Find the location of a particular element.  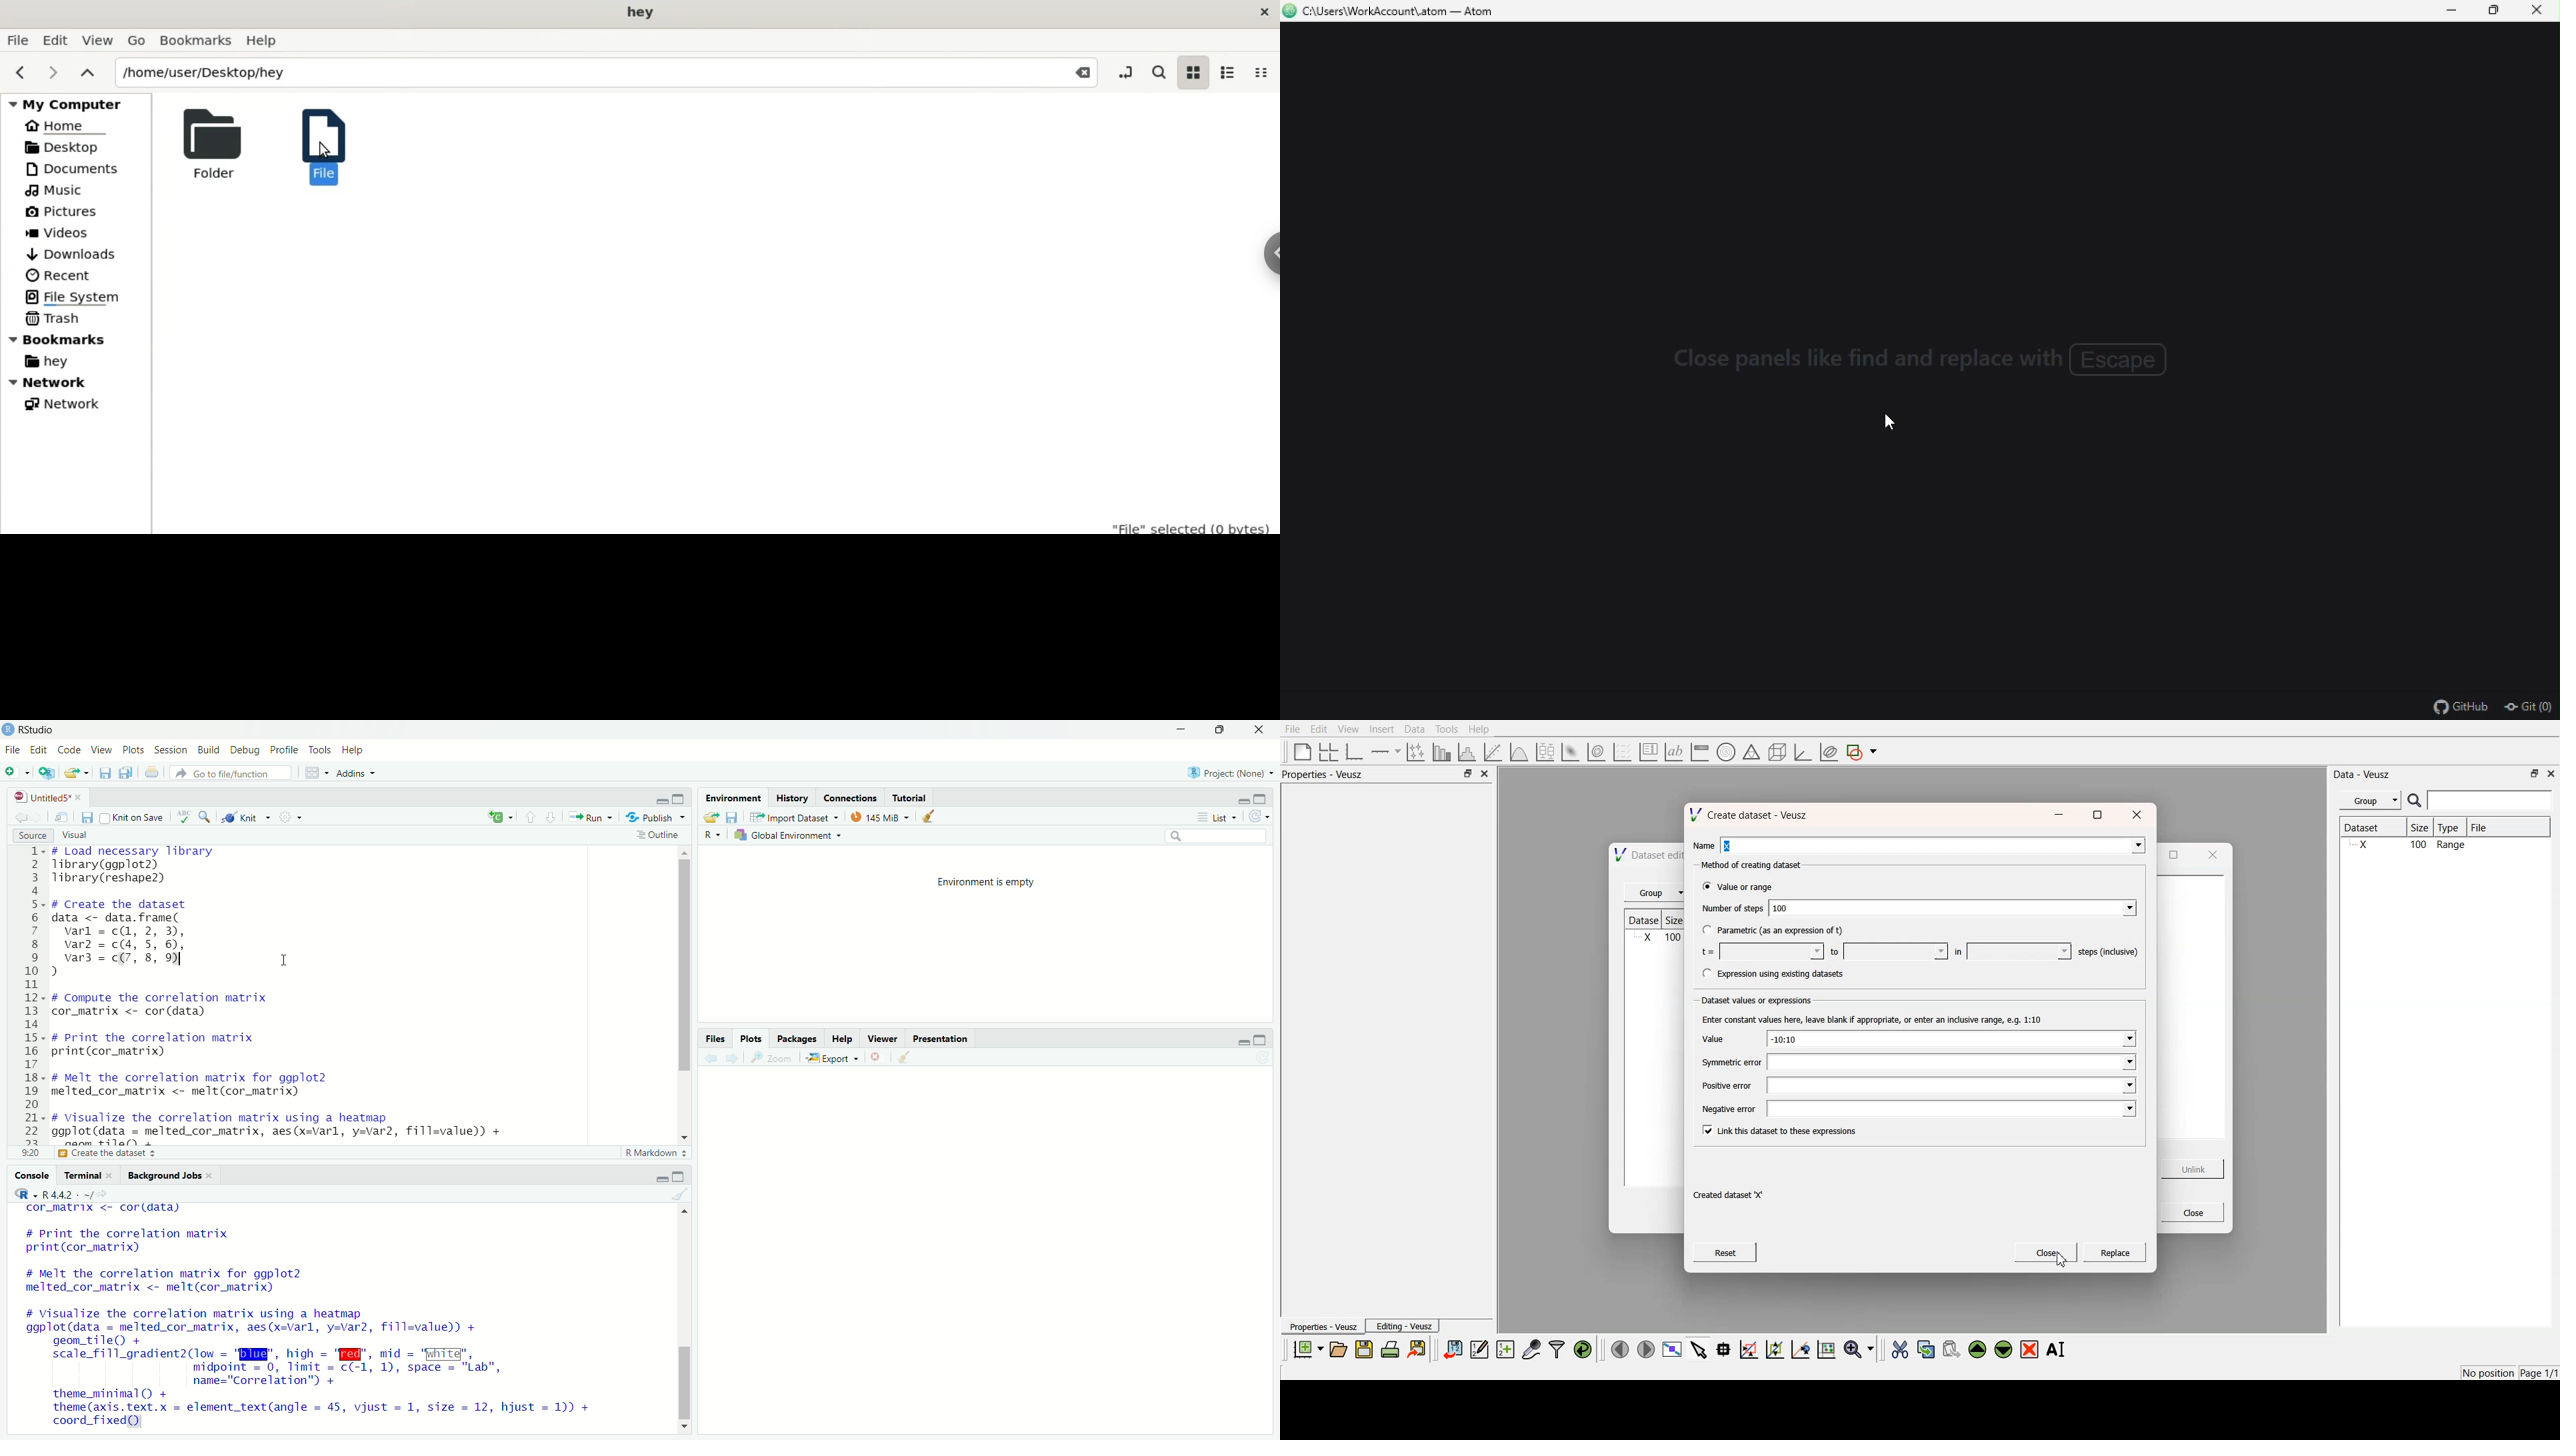

cursor is located at coordinates (2061, 1263).